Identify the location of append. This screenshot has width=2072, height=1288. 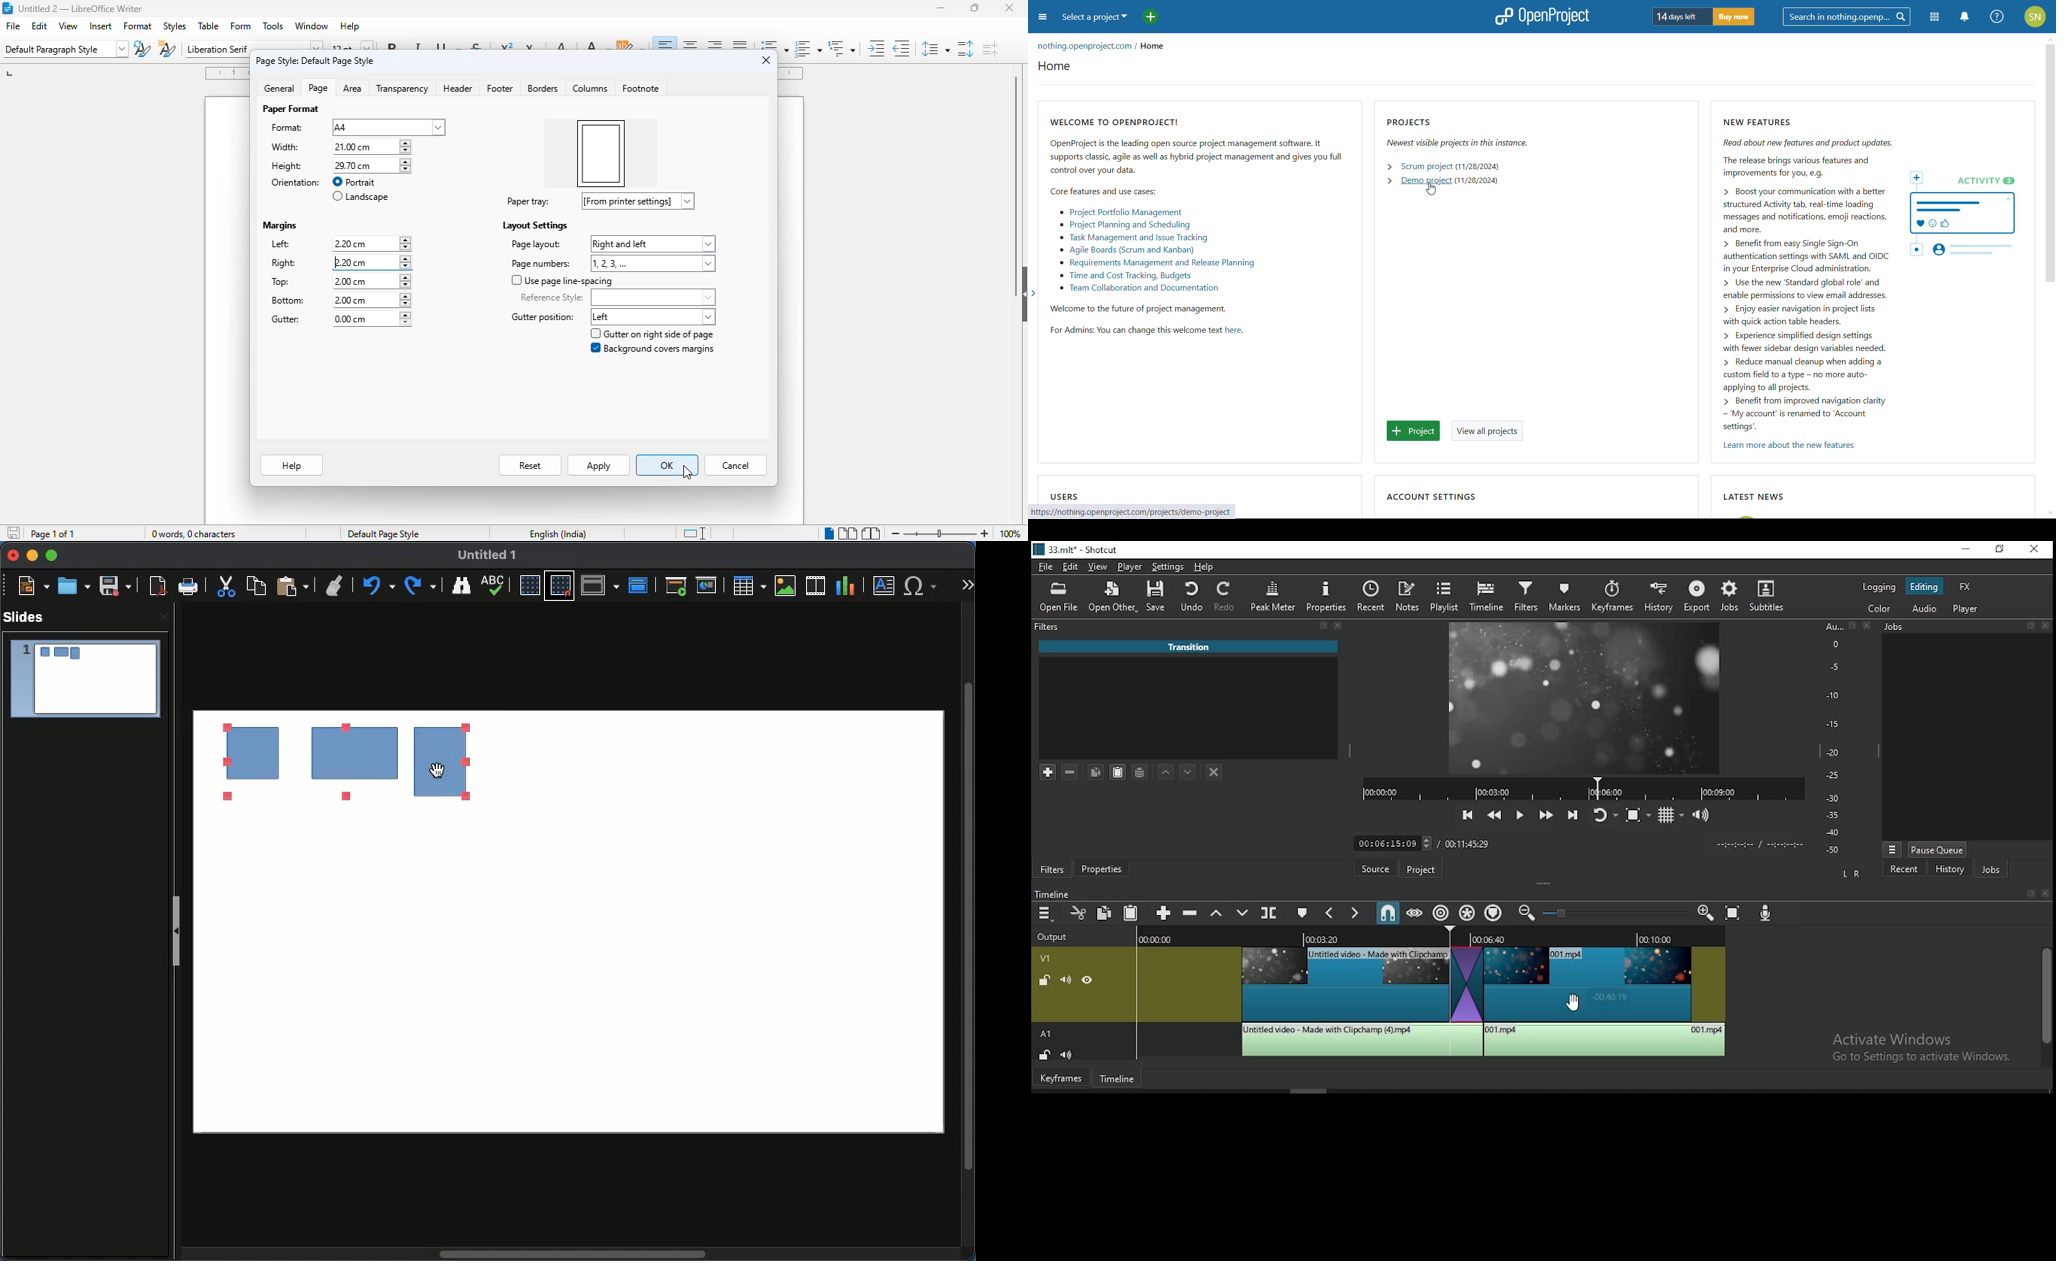
(1163, 913).